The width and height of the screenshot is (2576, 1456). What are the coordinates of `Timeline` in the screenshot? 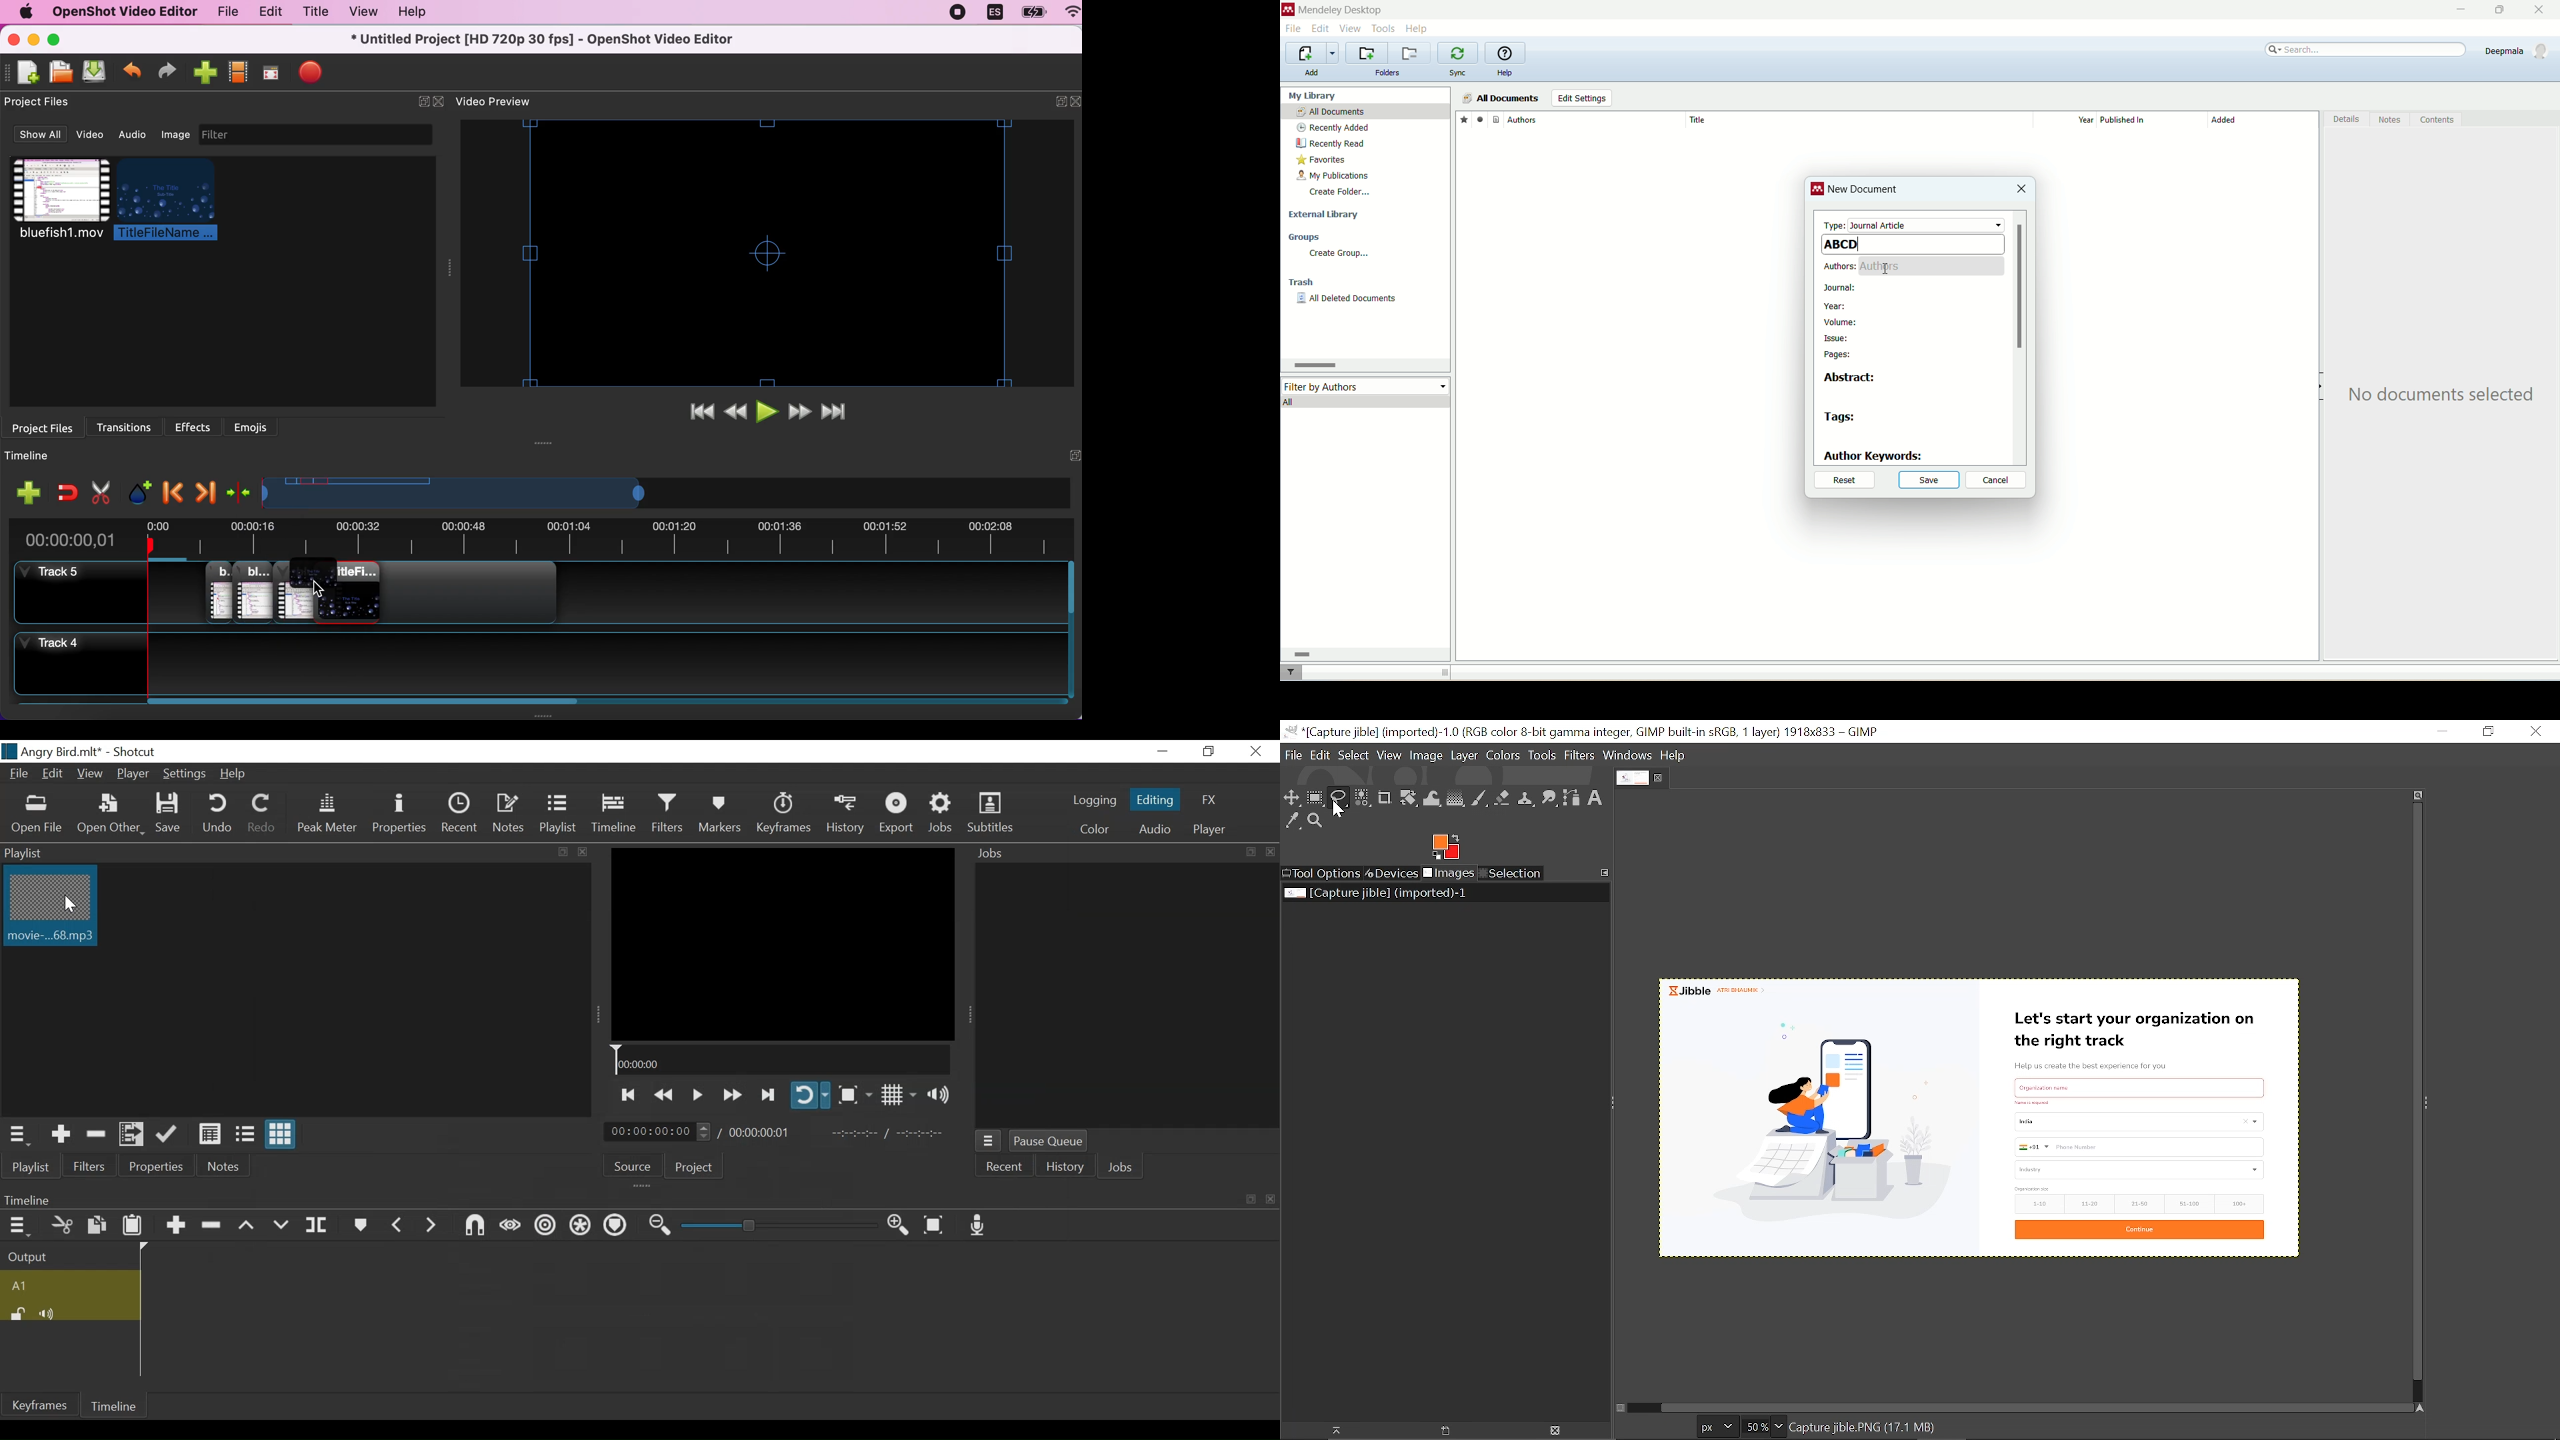 It's located at (113, 1406).